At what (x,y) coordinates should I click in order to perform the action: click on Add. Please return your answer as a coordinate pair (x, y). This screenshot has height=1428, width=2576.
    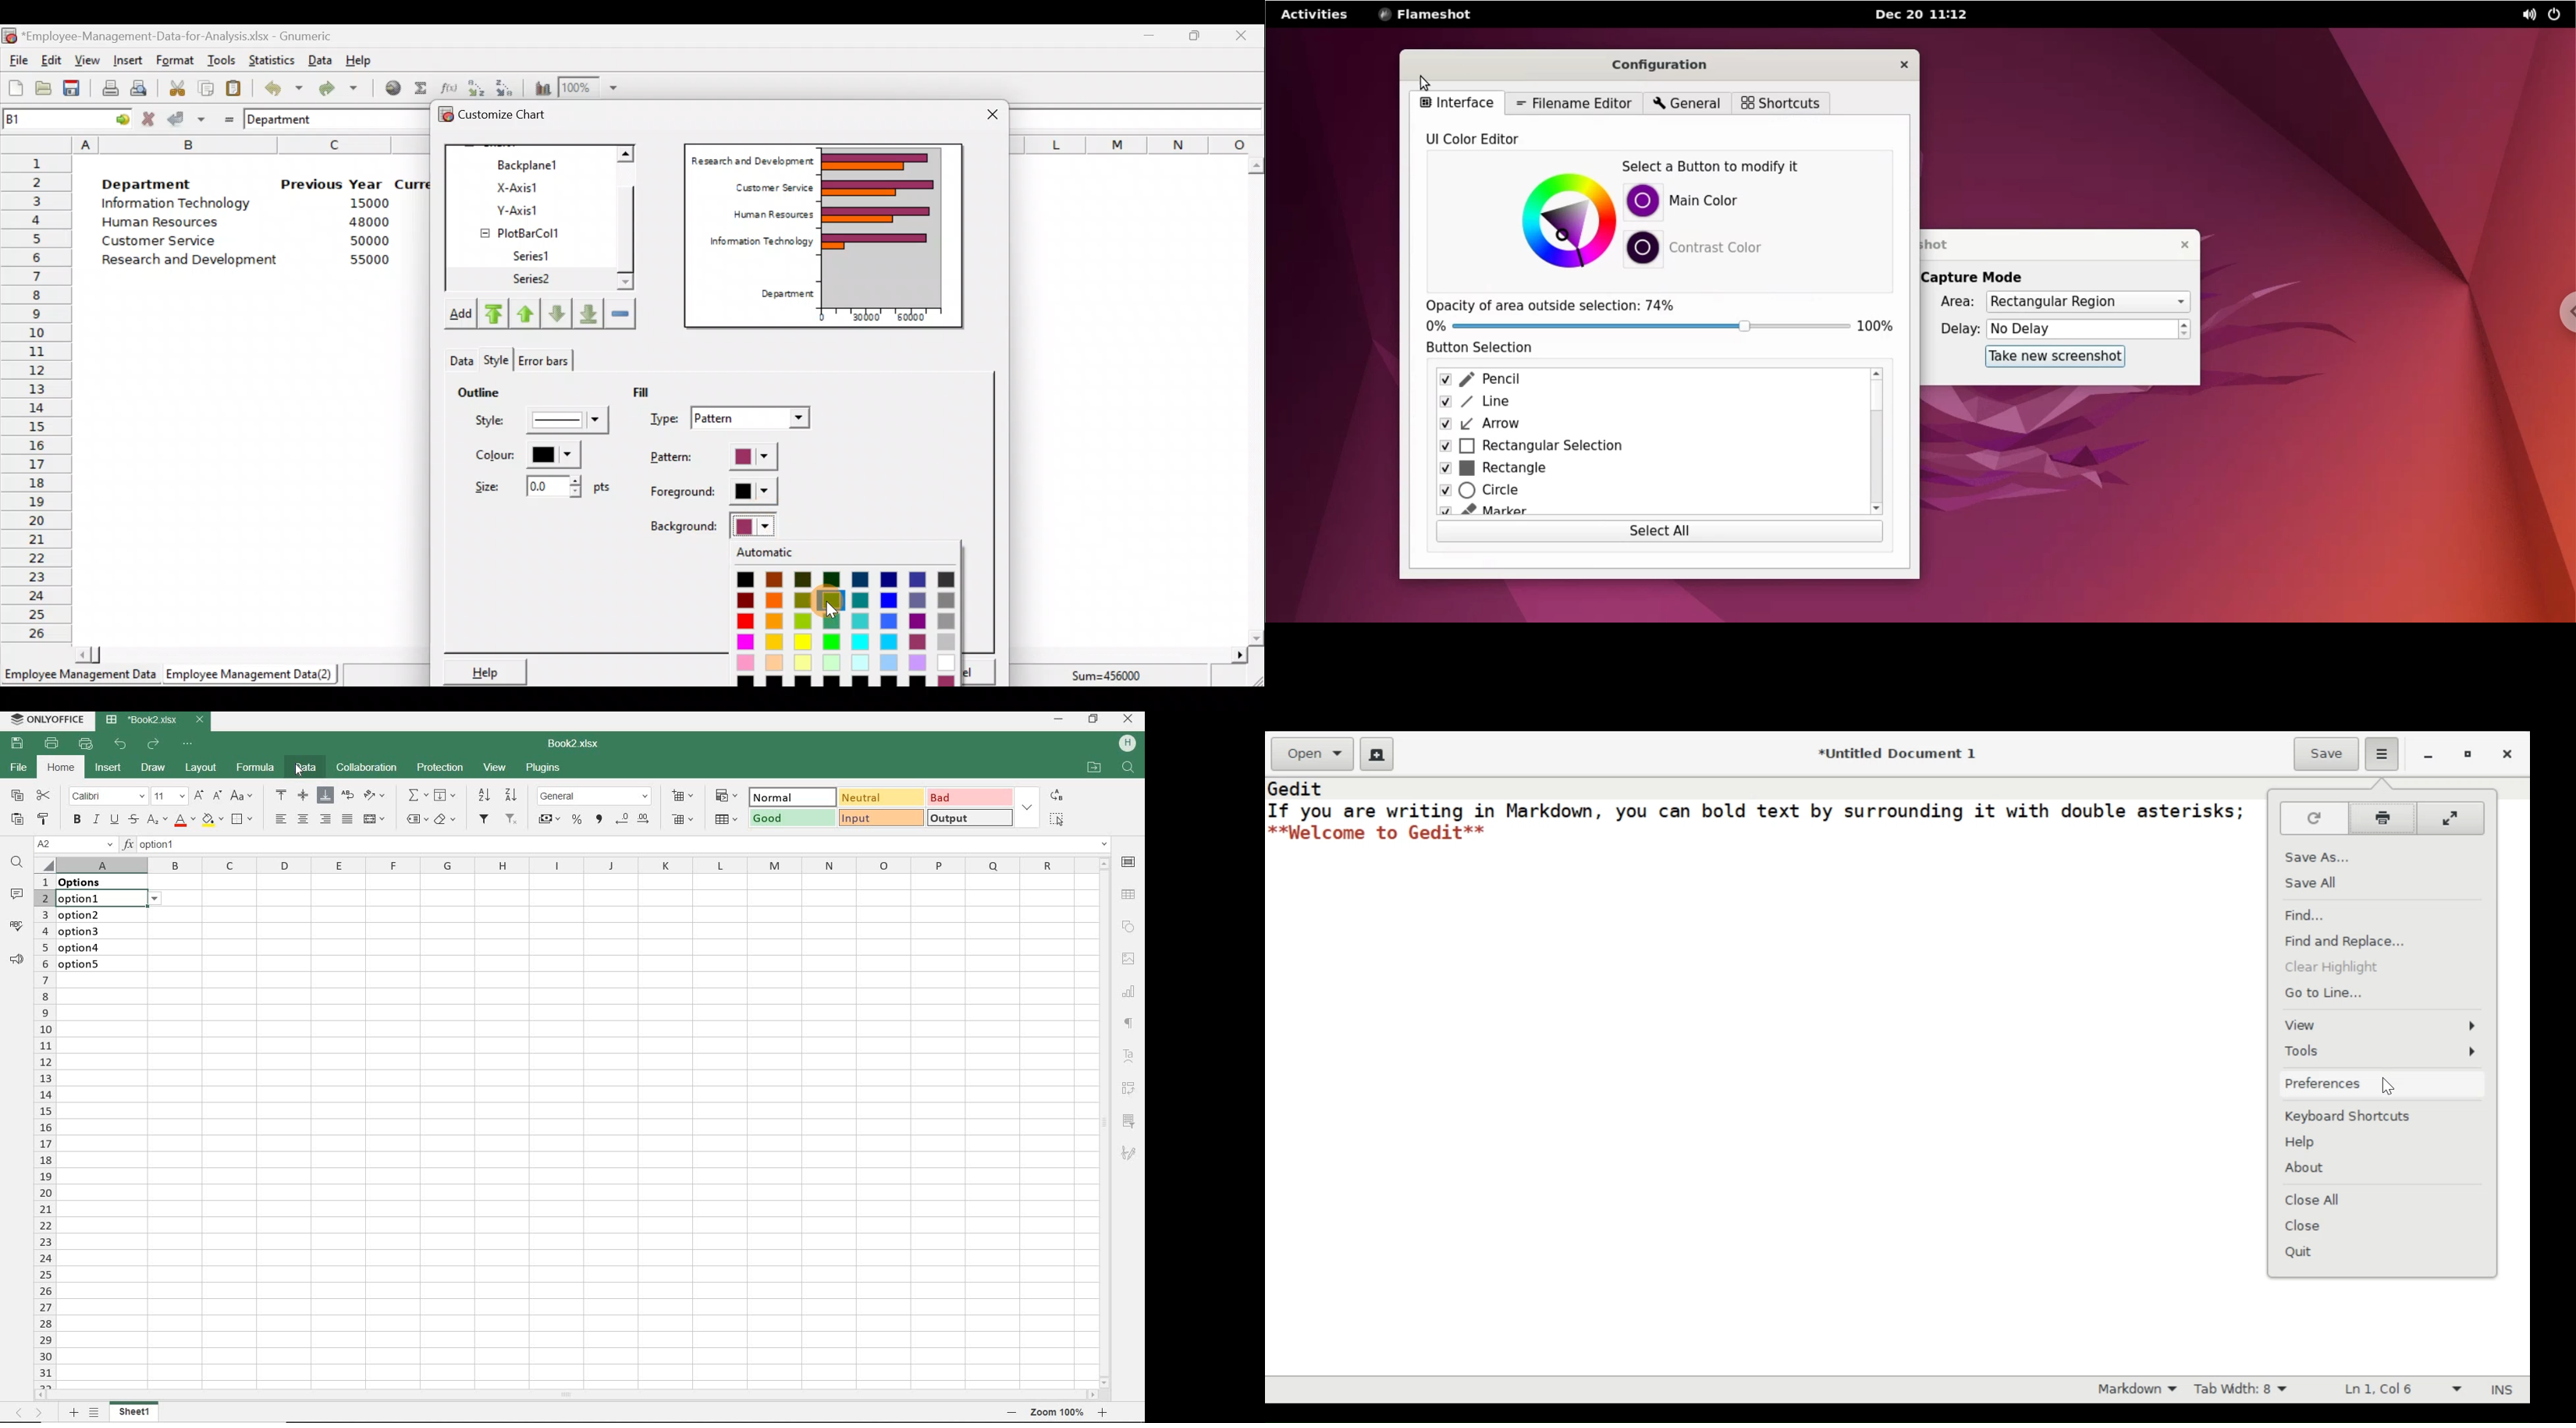
    Looking at the image, I should click on (459, 316).